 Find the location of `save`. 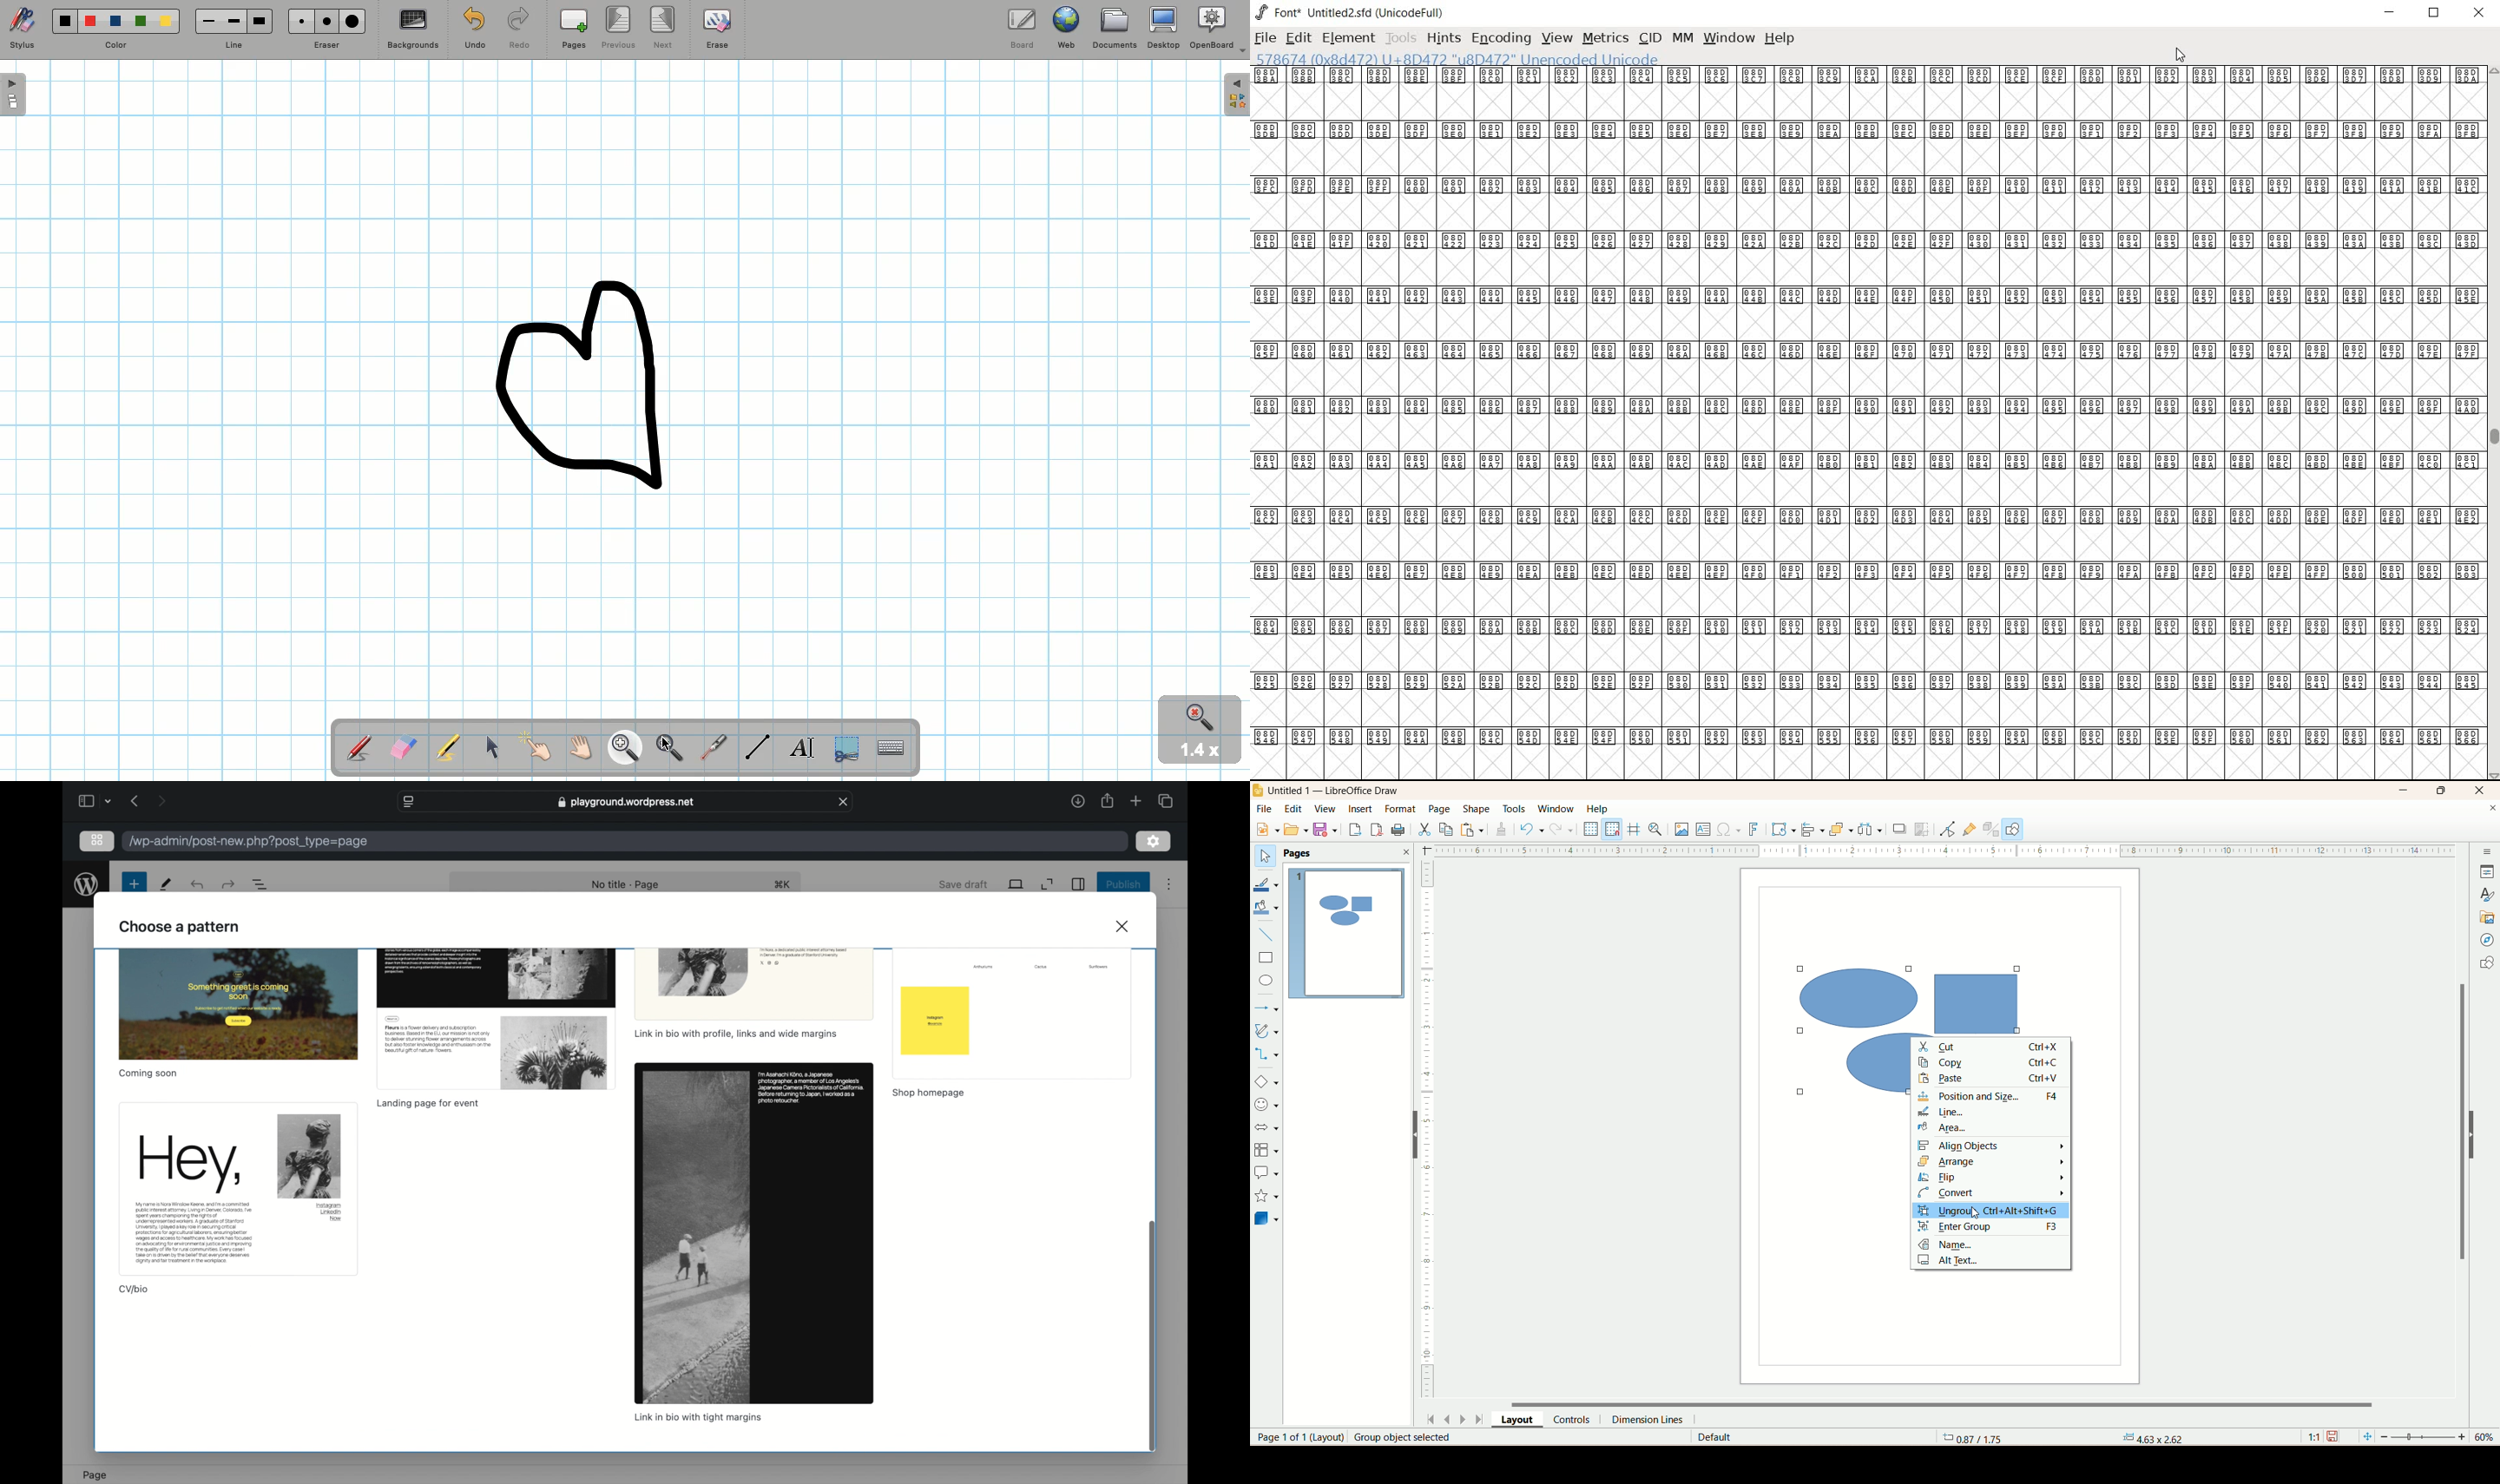

save is located at coordinates (1327, 830).